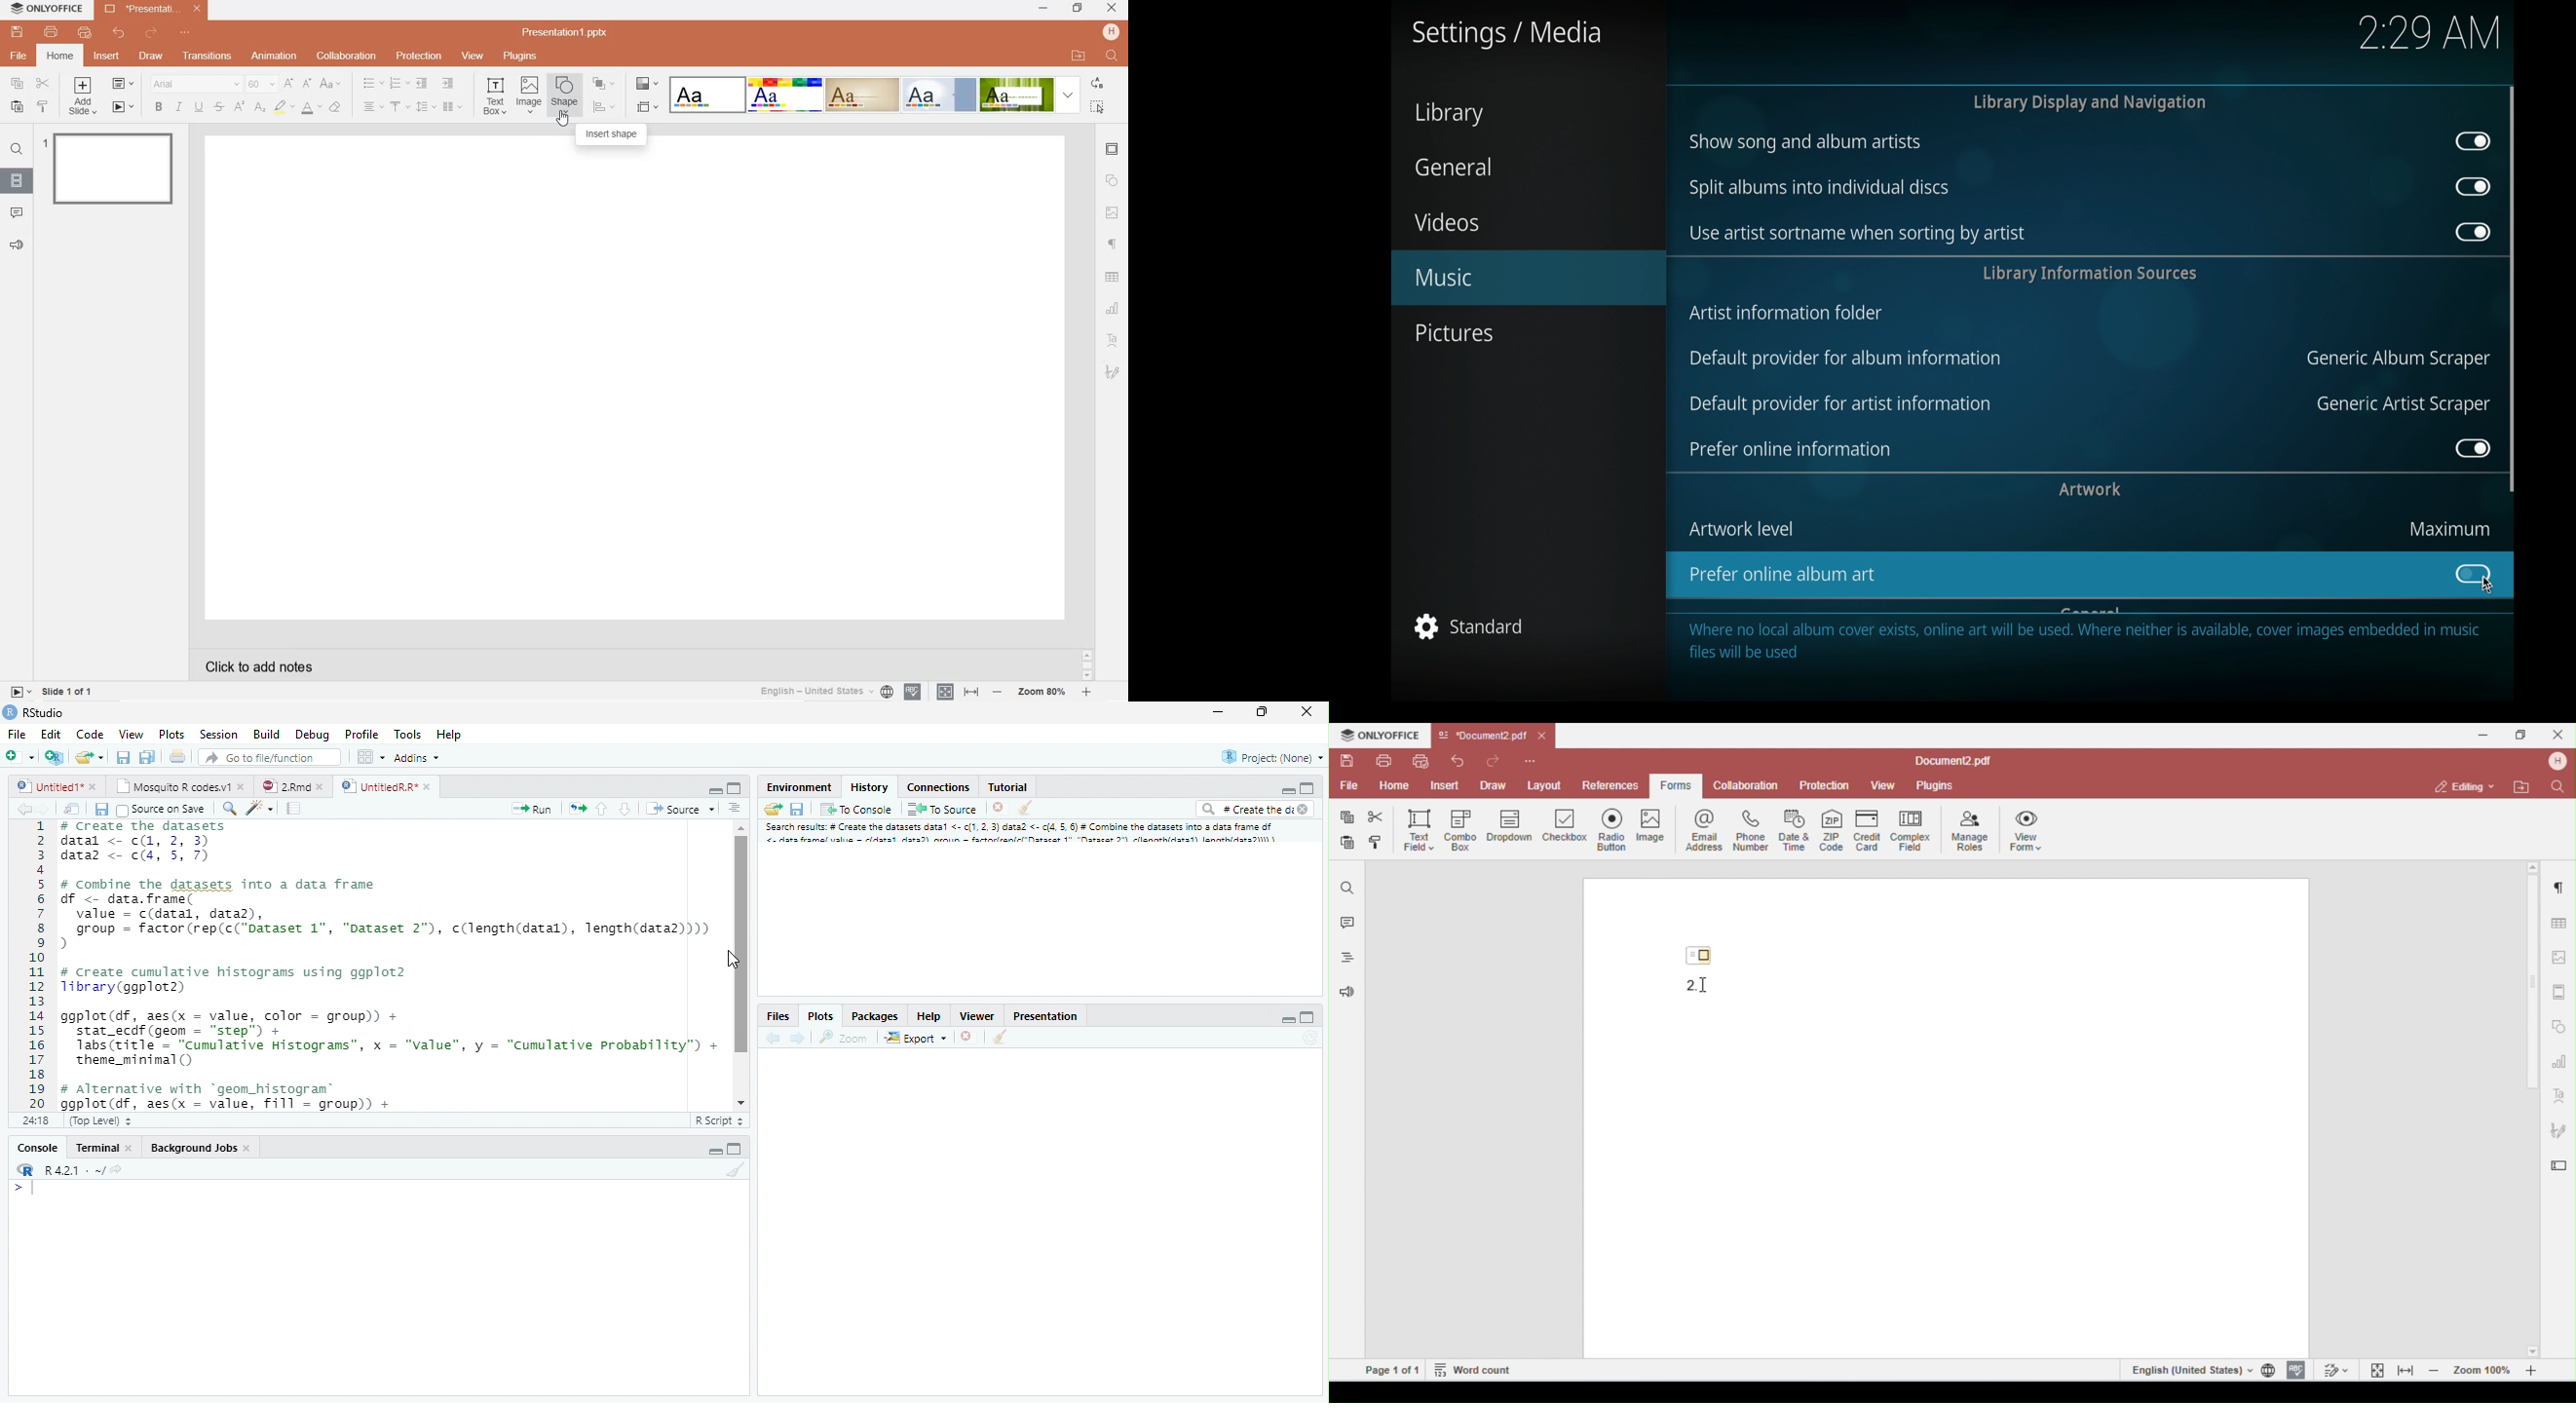 The height and width of the screenshot is (1428, 2576). I want to click on strikethrough, so click(219, 108).